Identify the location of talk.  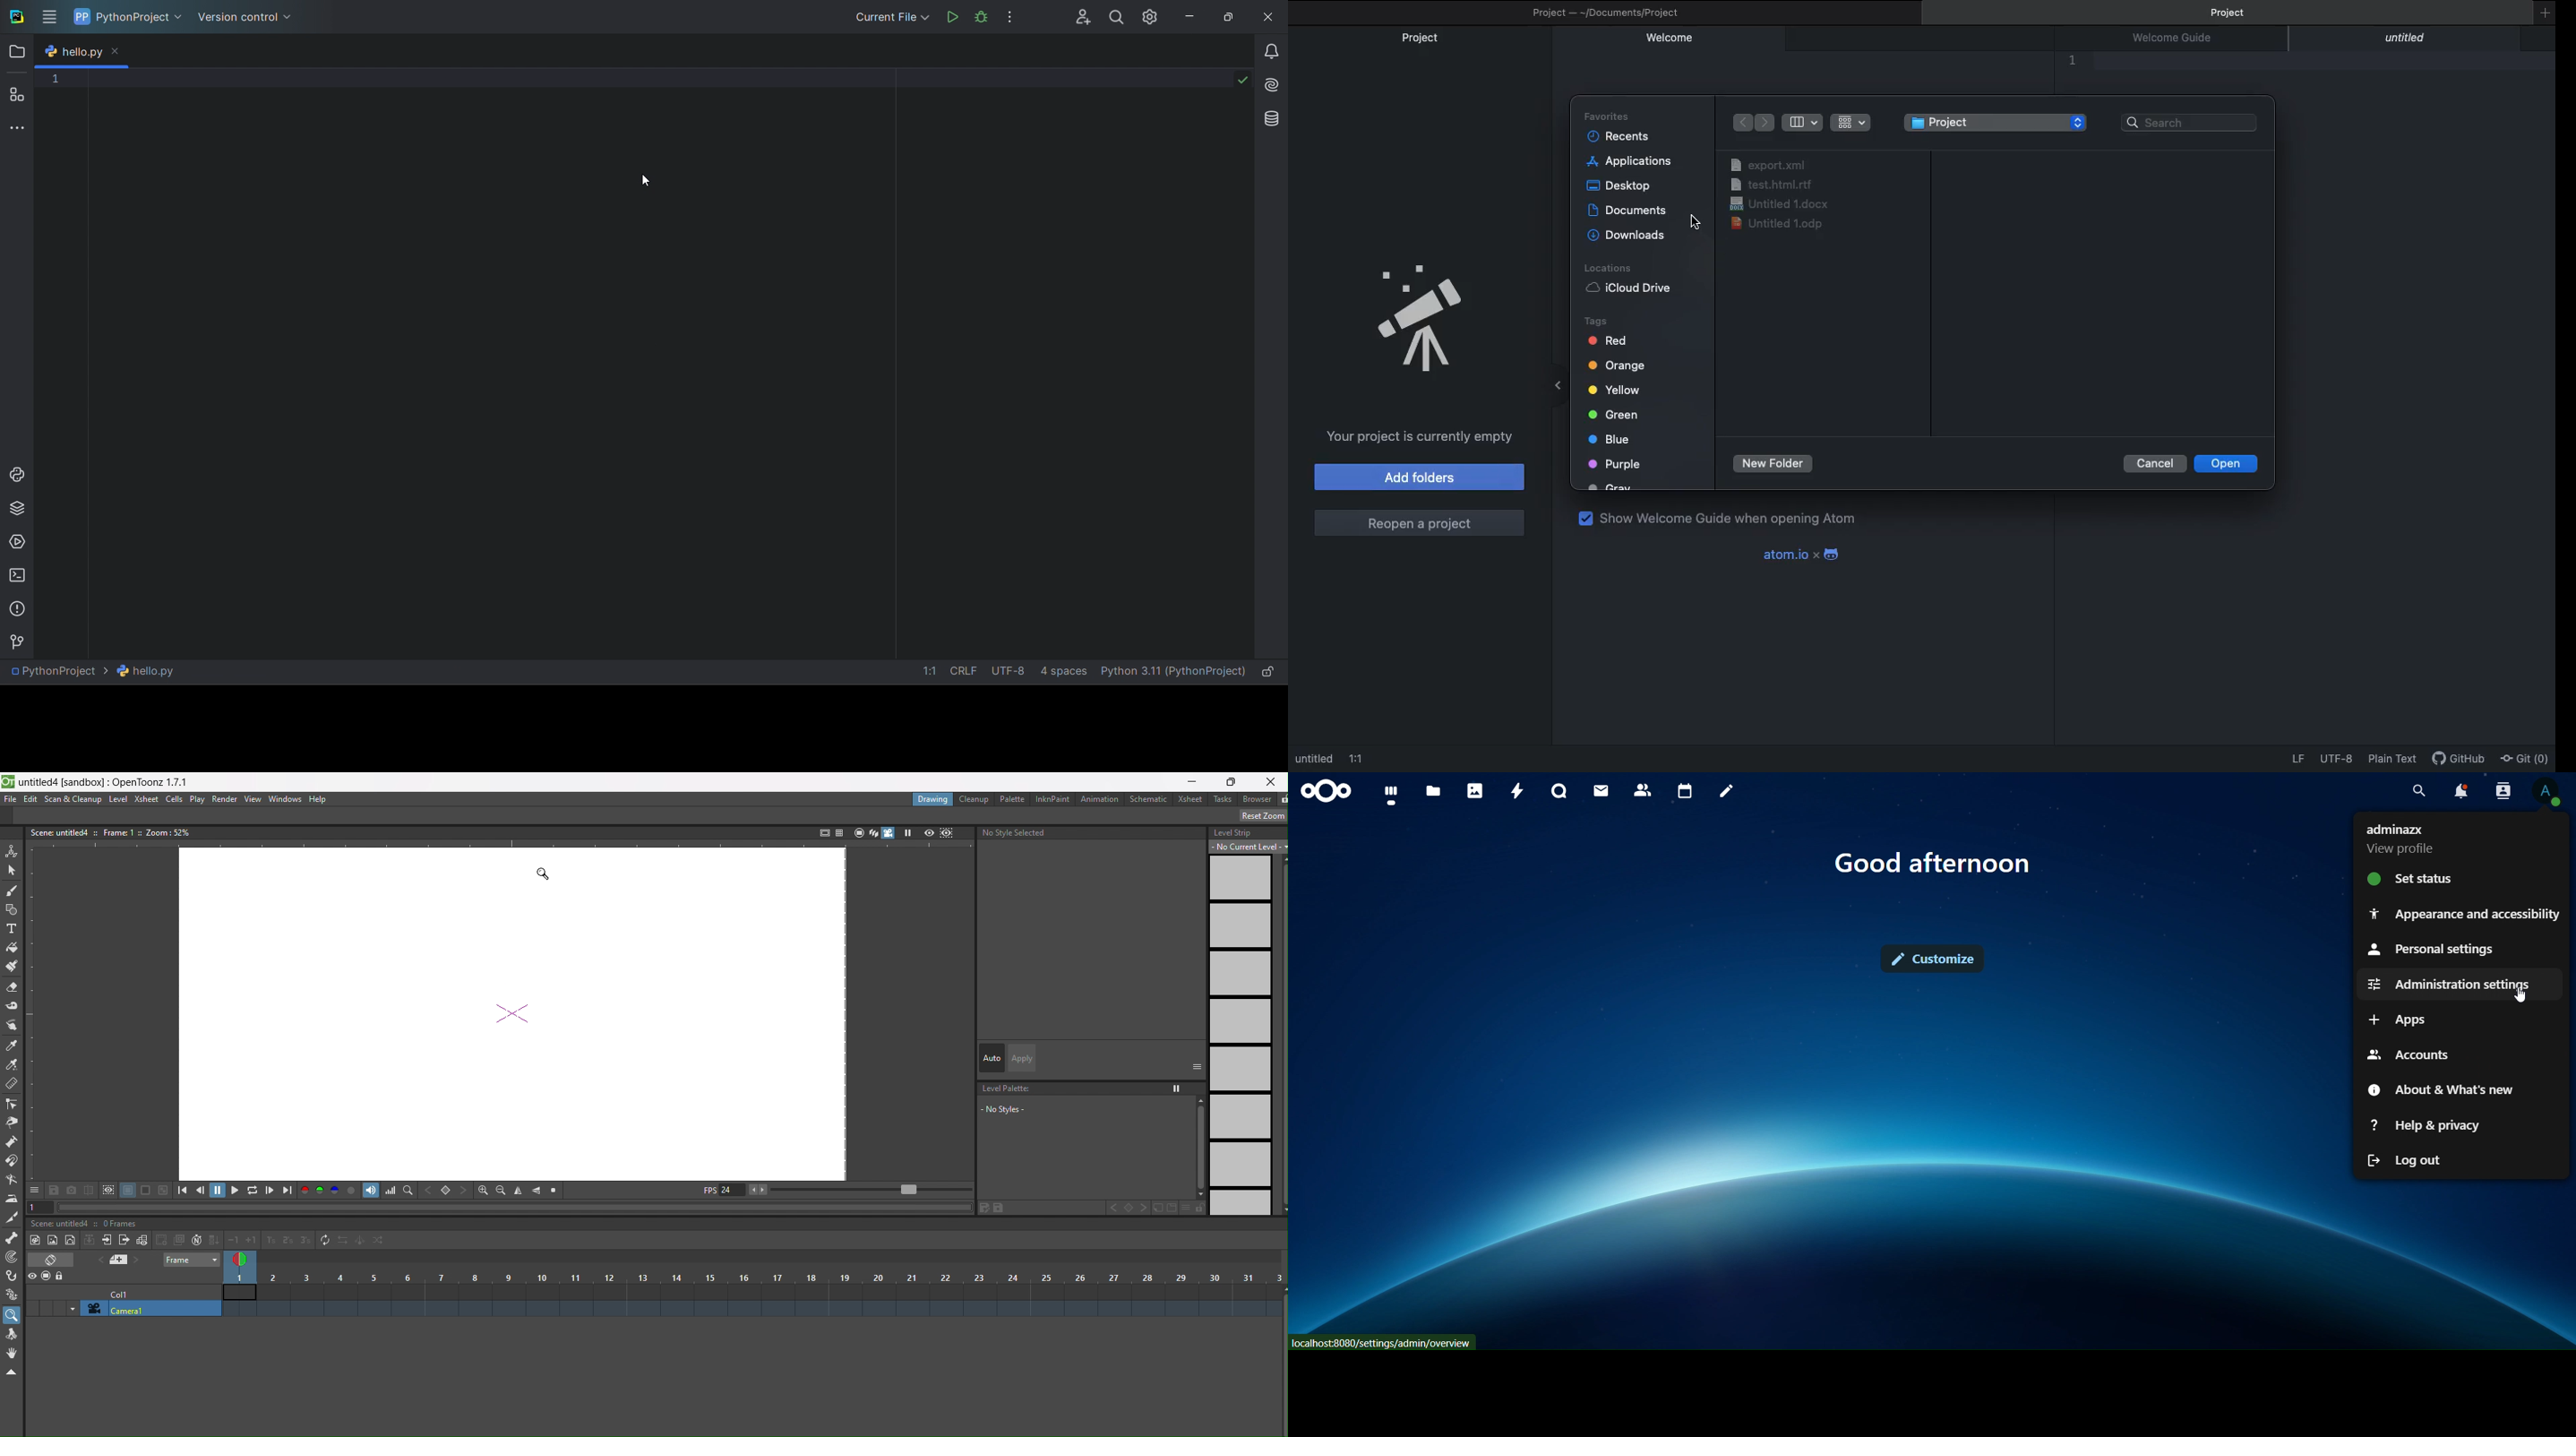
(1560, 791).